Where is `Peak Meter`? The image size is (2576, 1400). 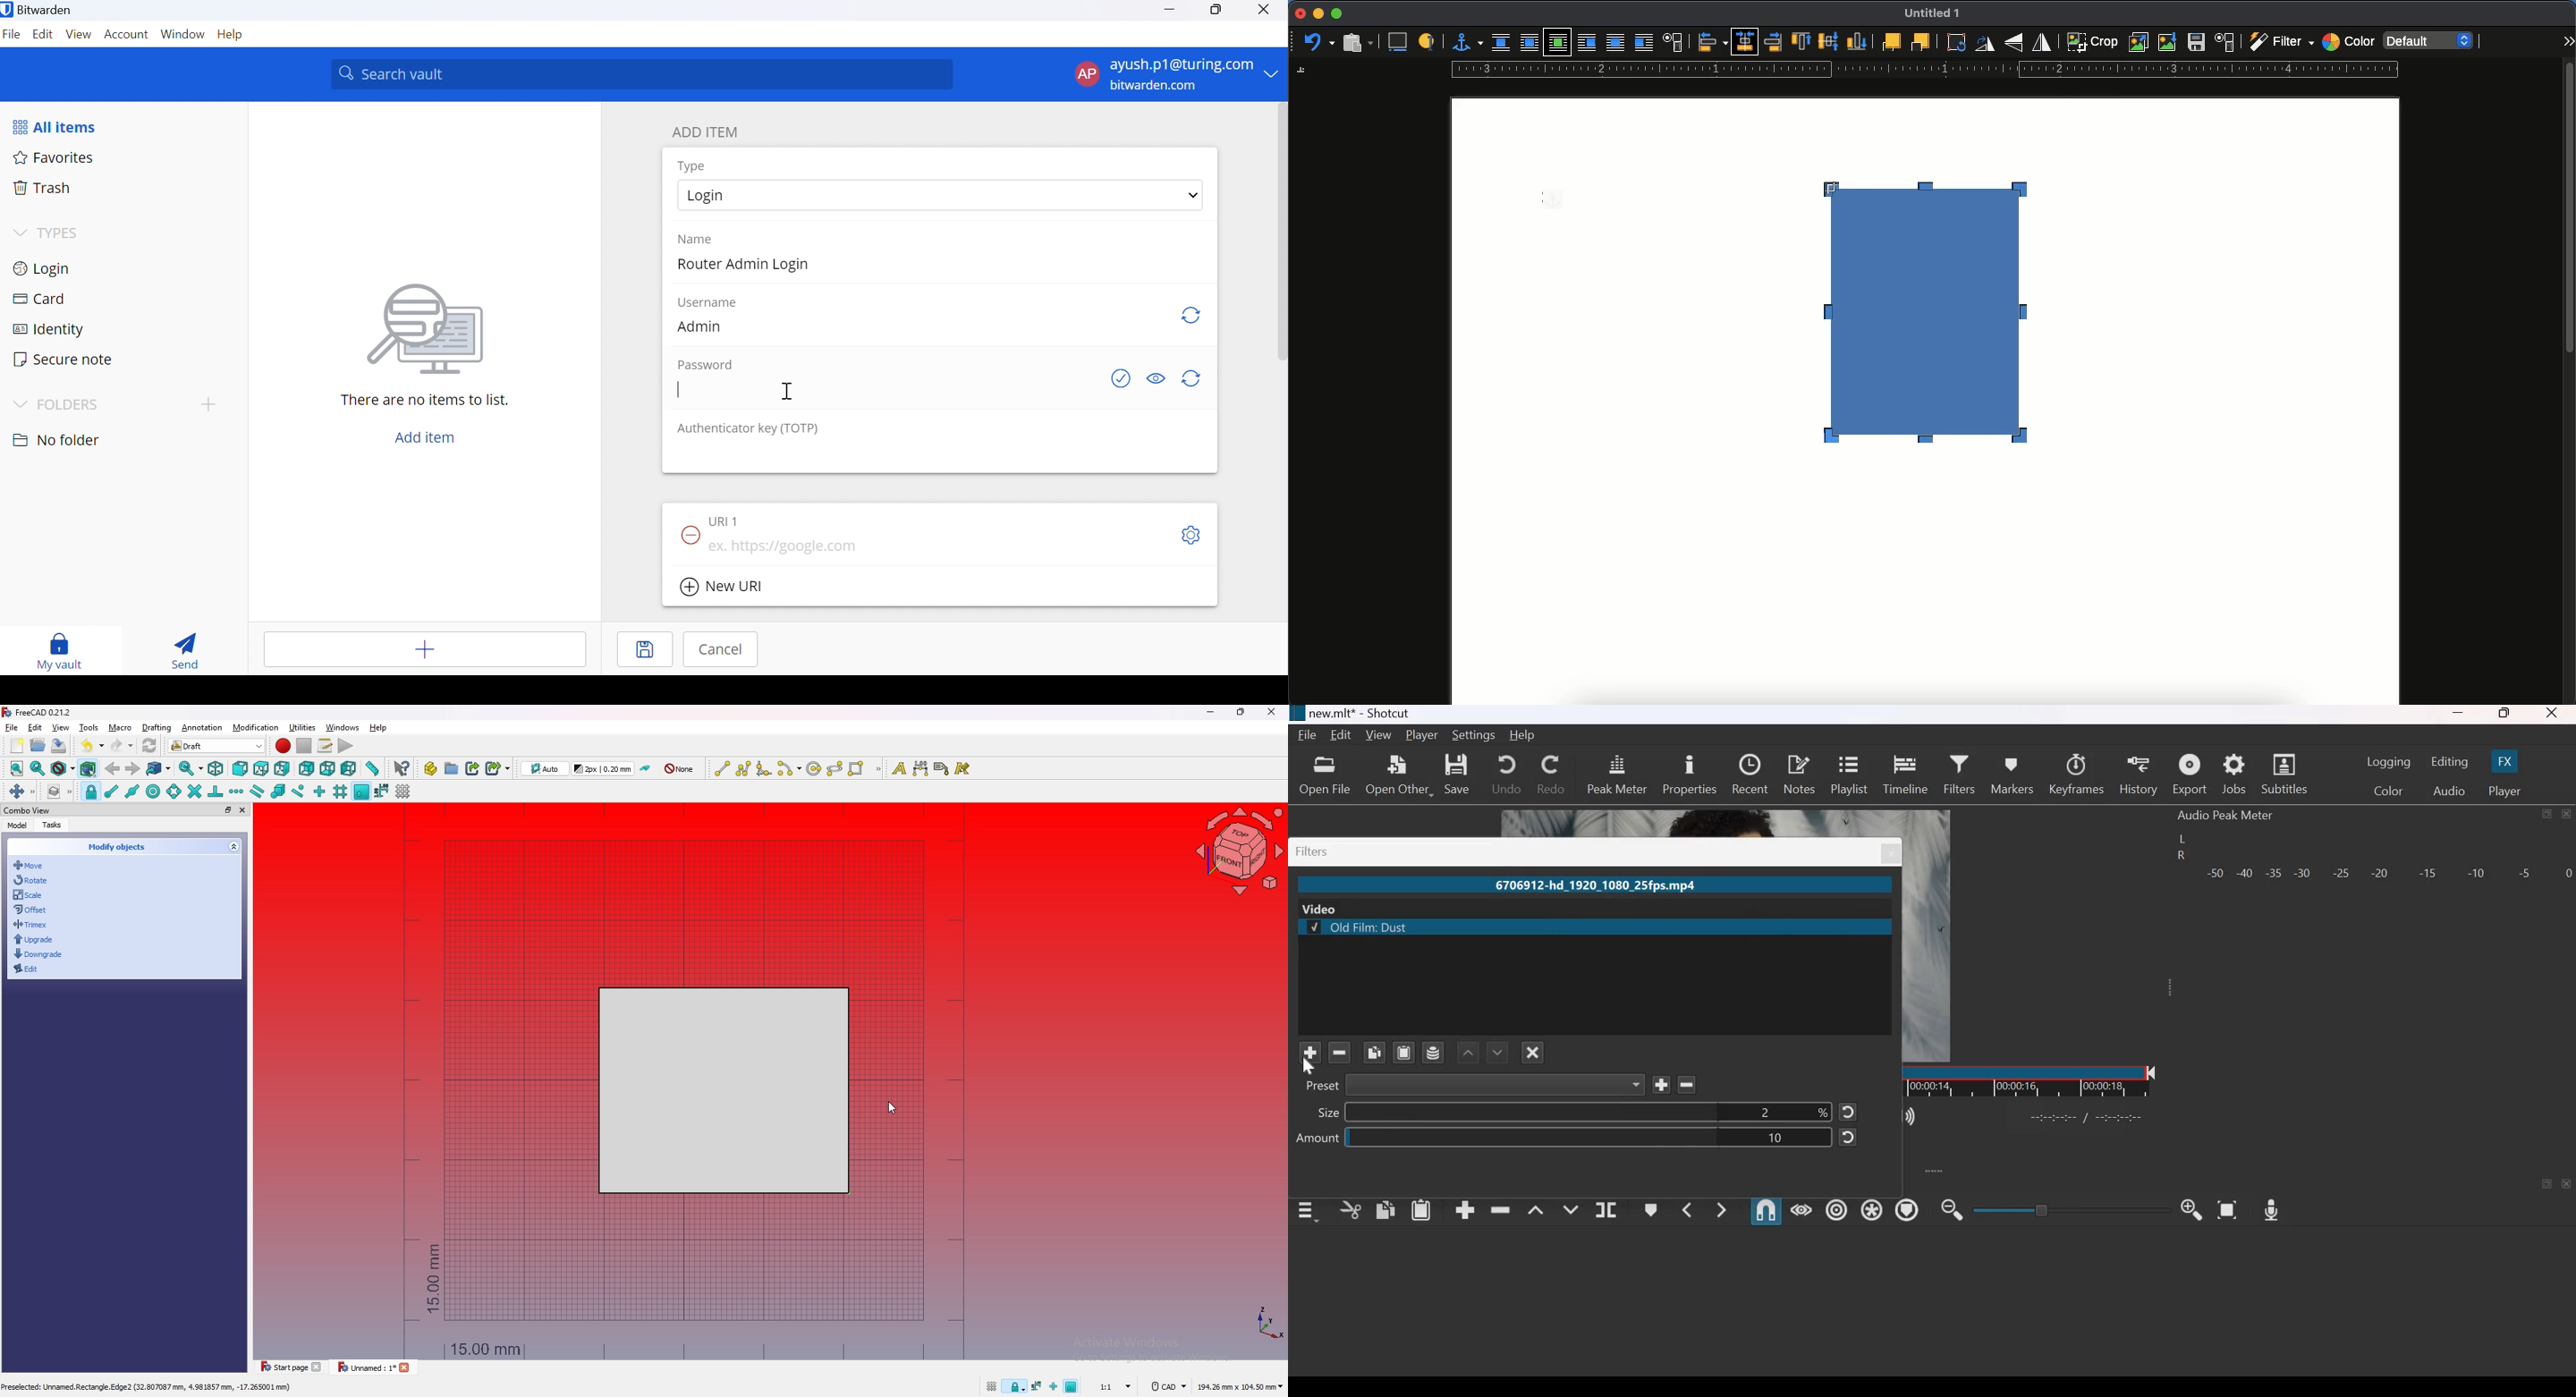 Peak Meter is located at coordinates (1617, 773).